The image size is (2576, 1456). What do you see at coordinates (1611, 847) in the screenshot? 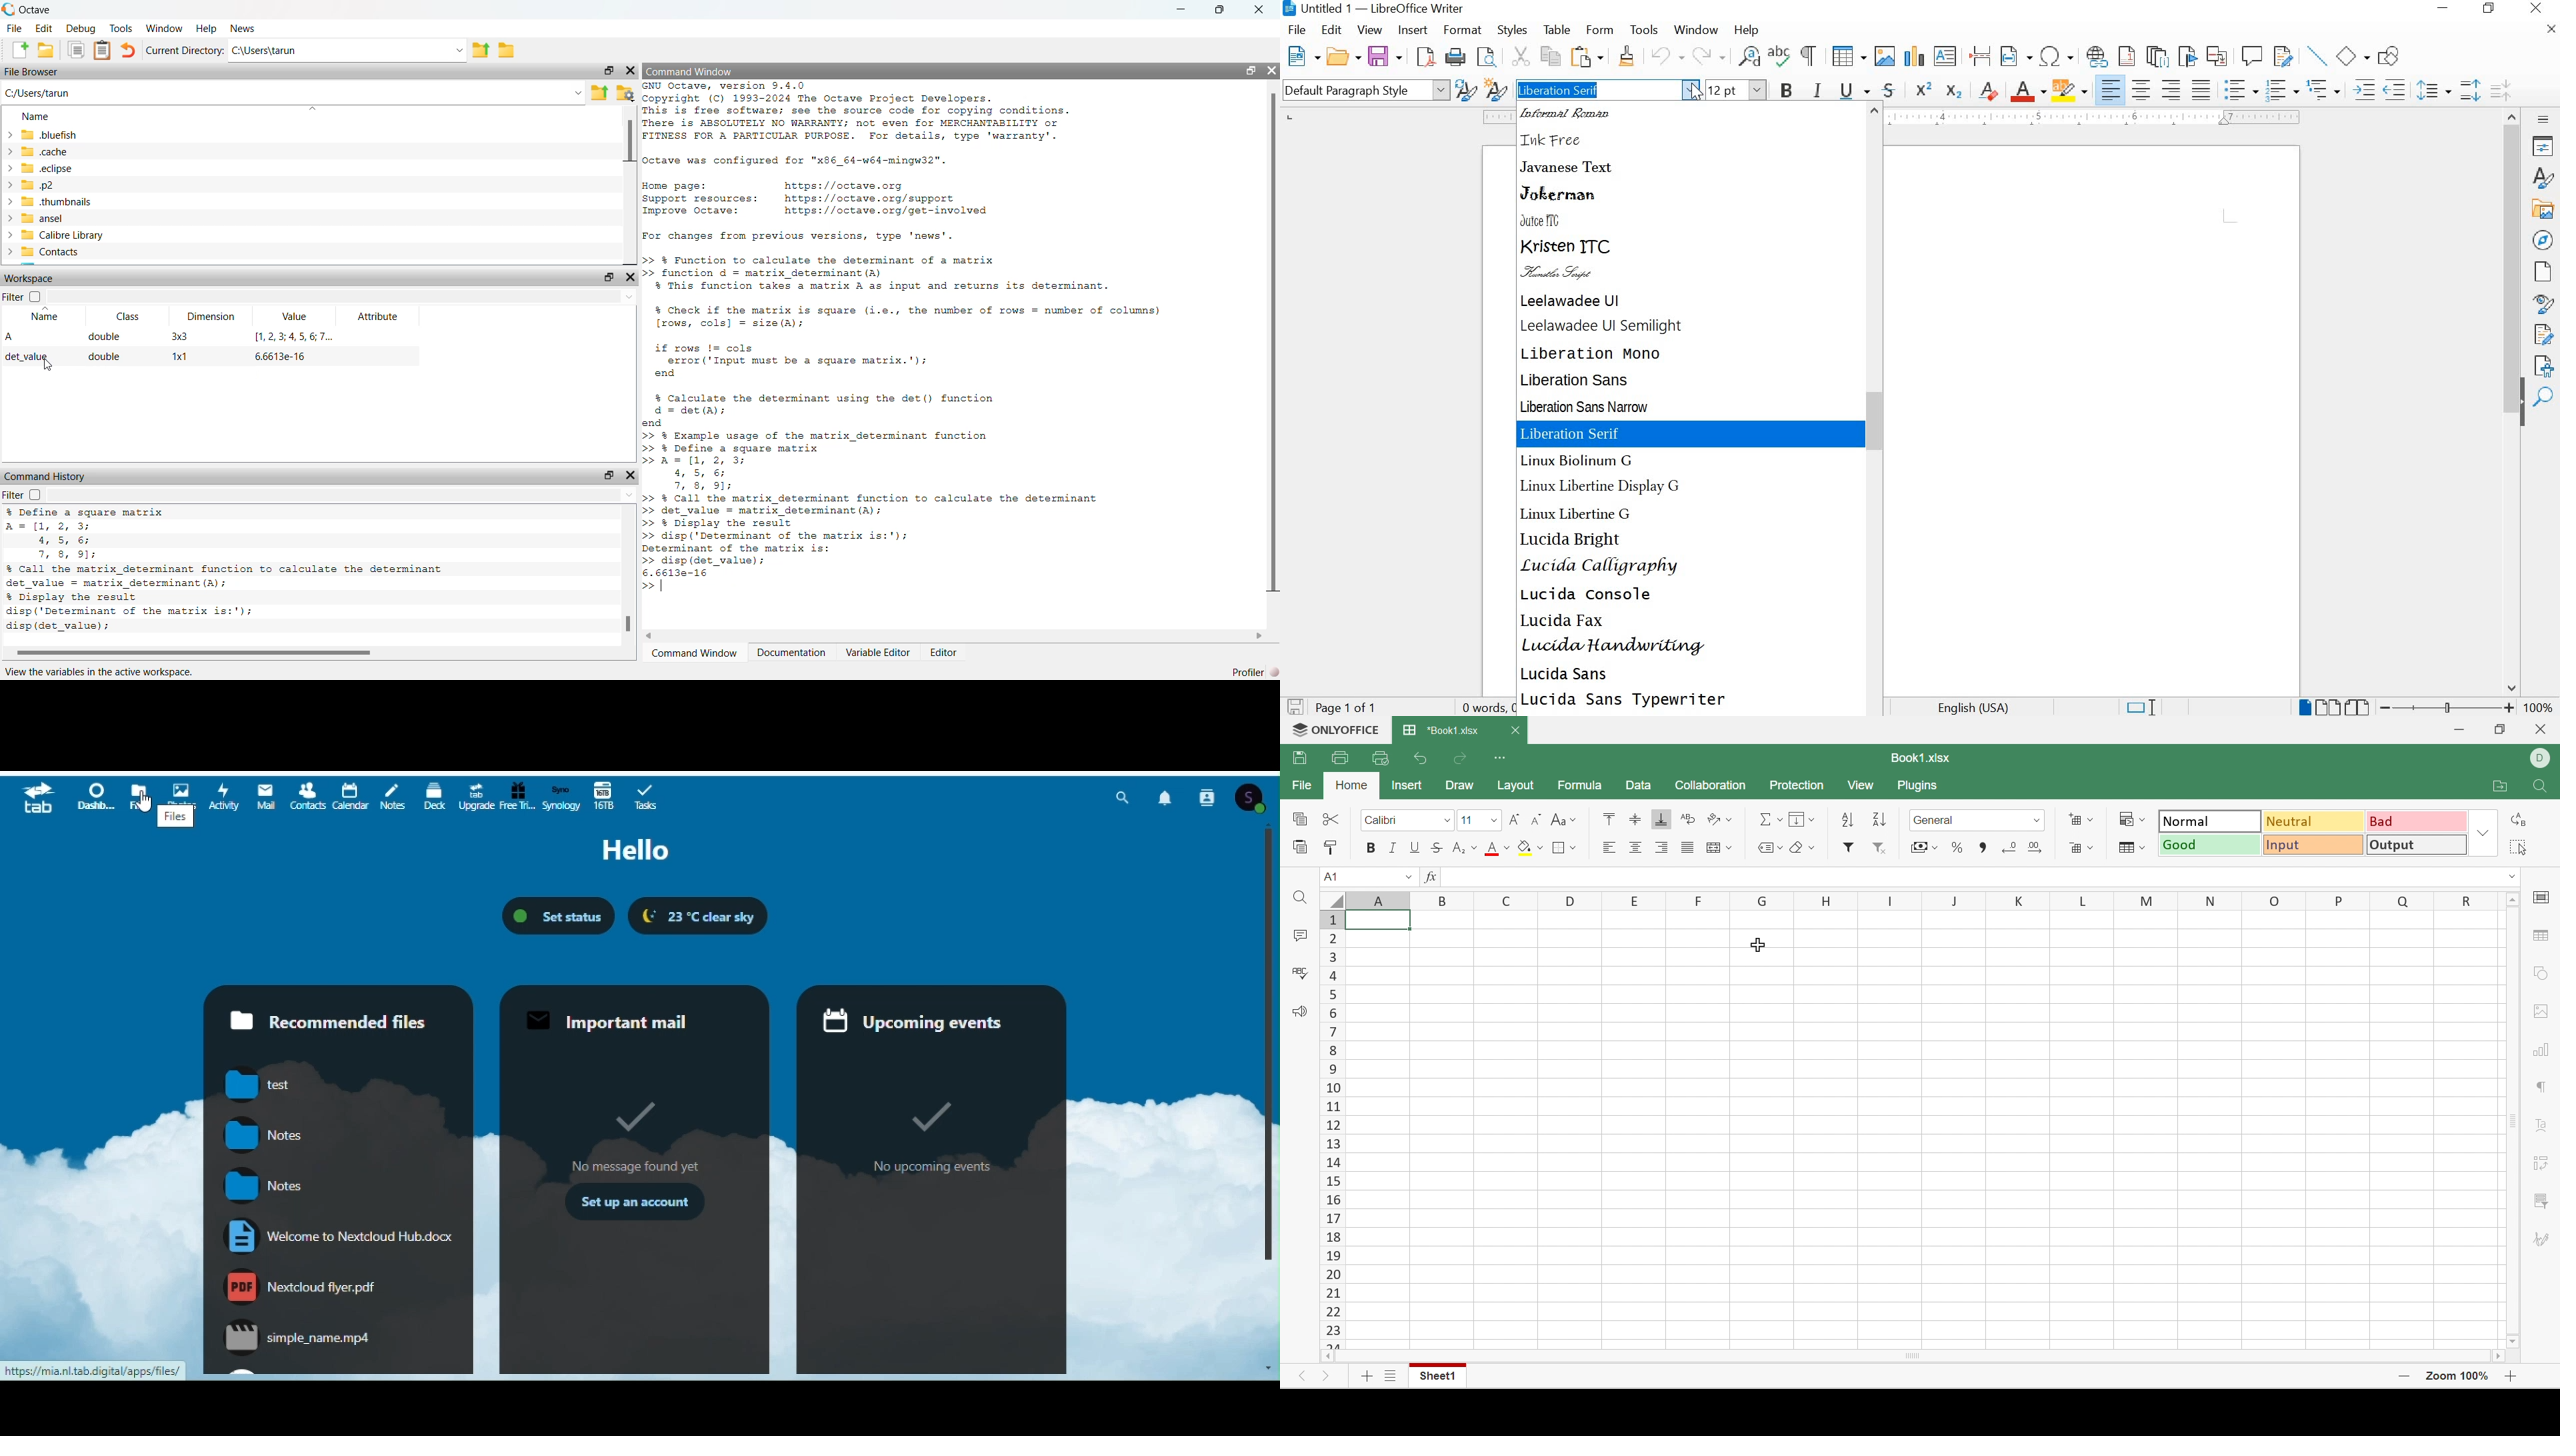
I see `Align Left` at bounding box center [1611, 847].